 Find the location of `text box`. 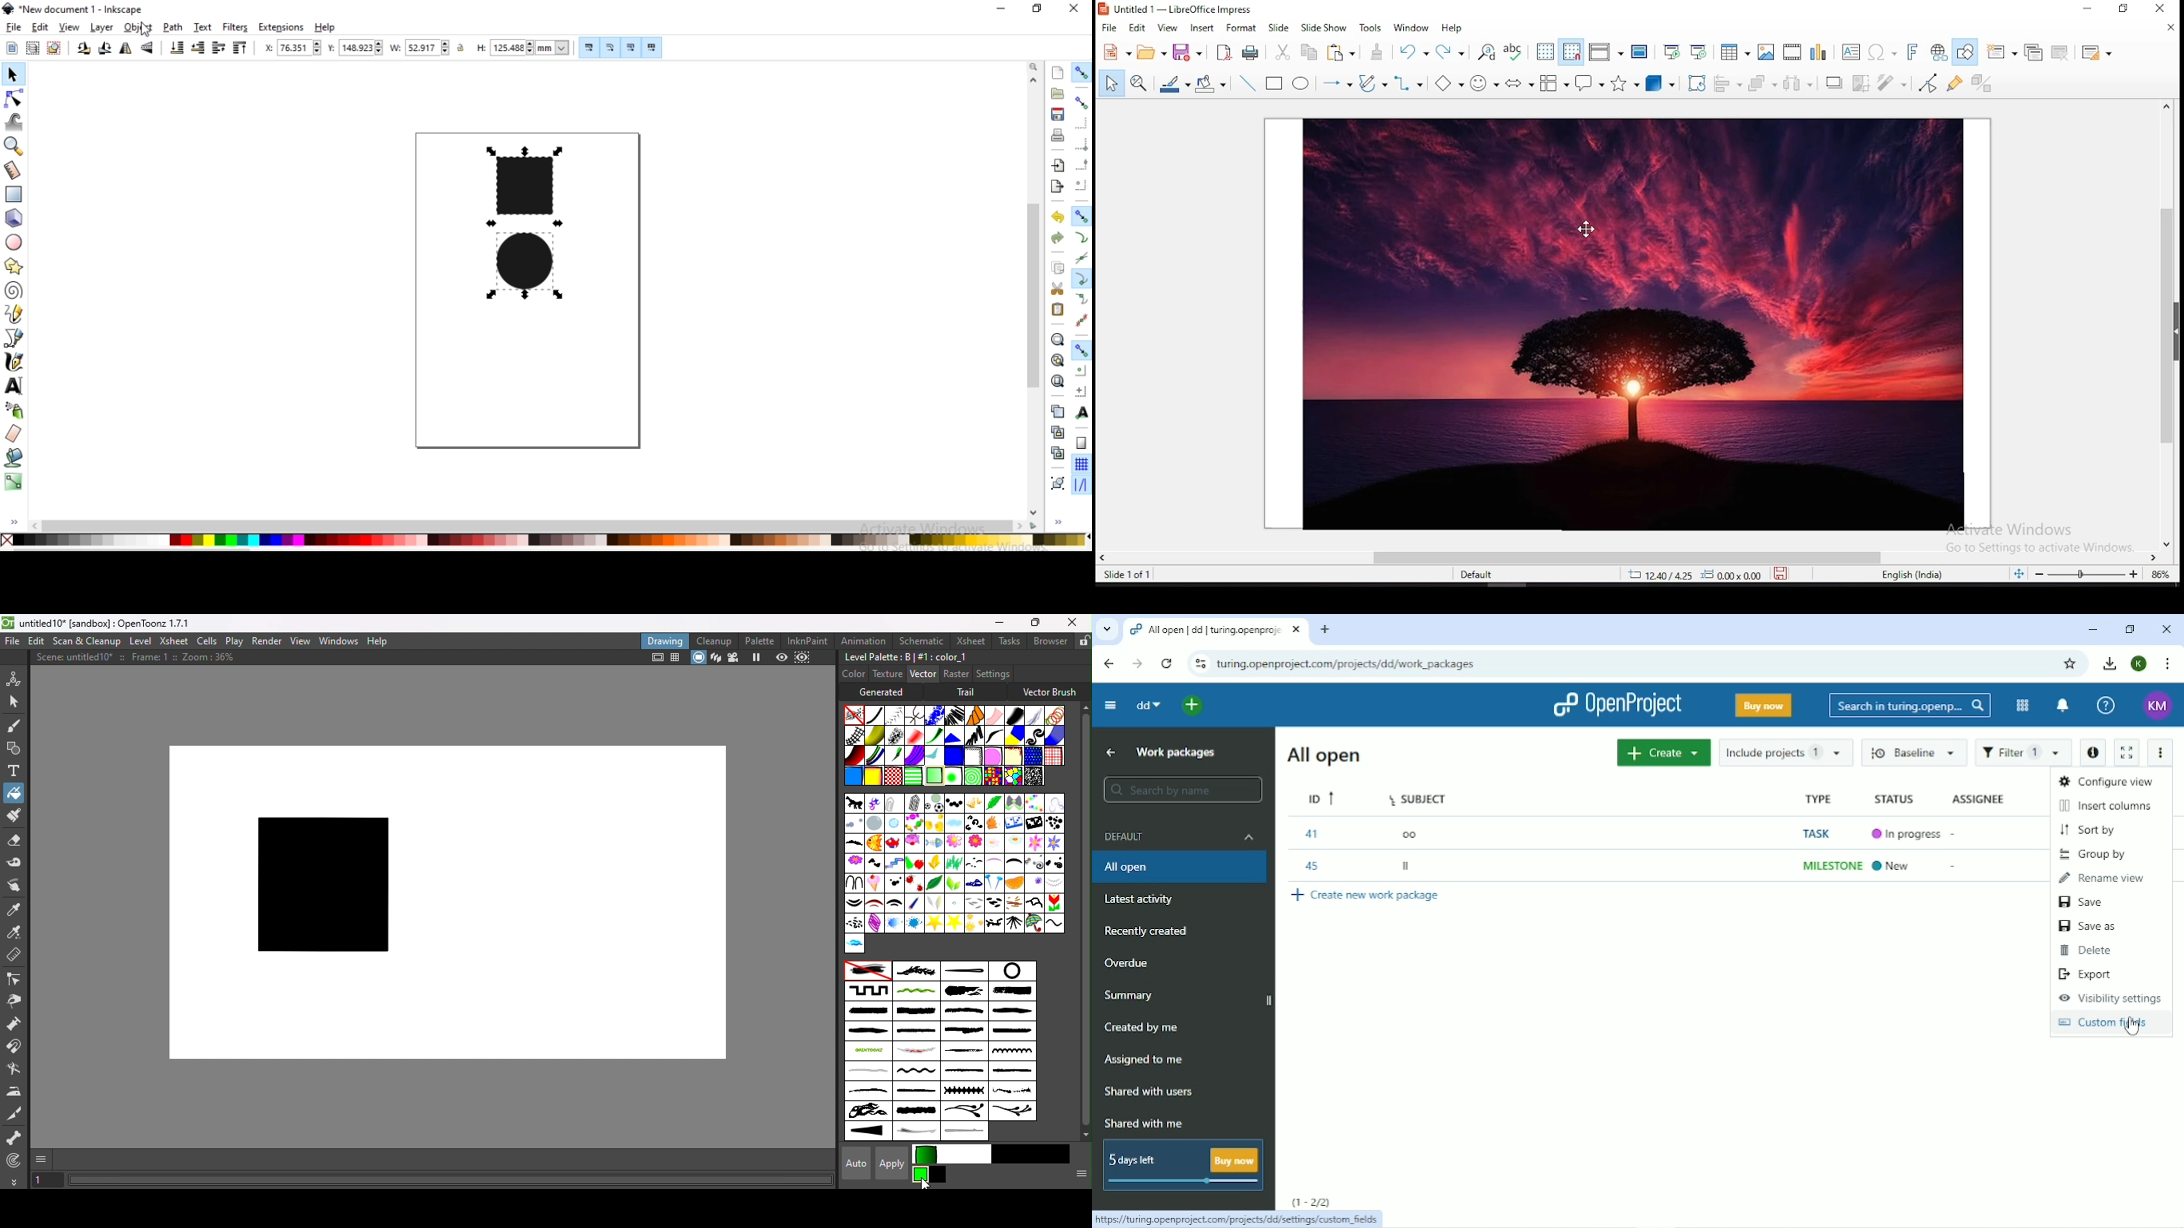

text box is located at coordinates (1851, 52).